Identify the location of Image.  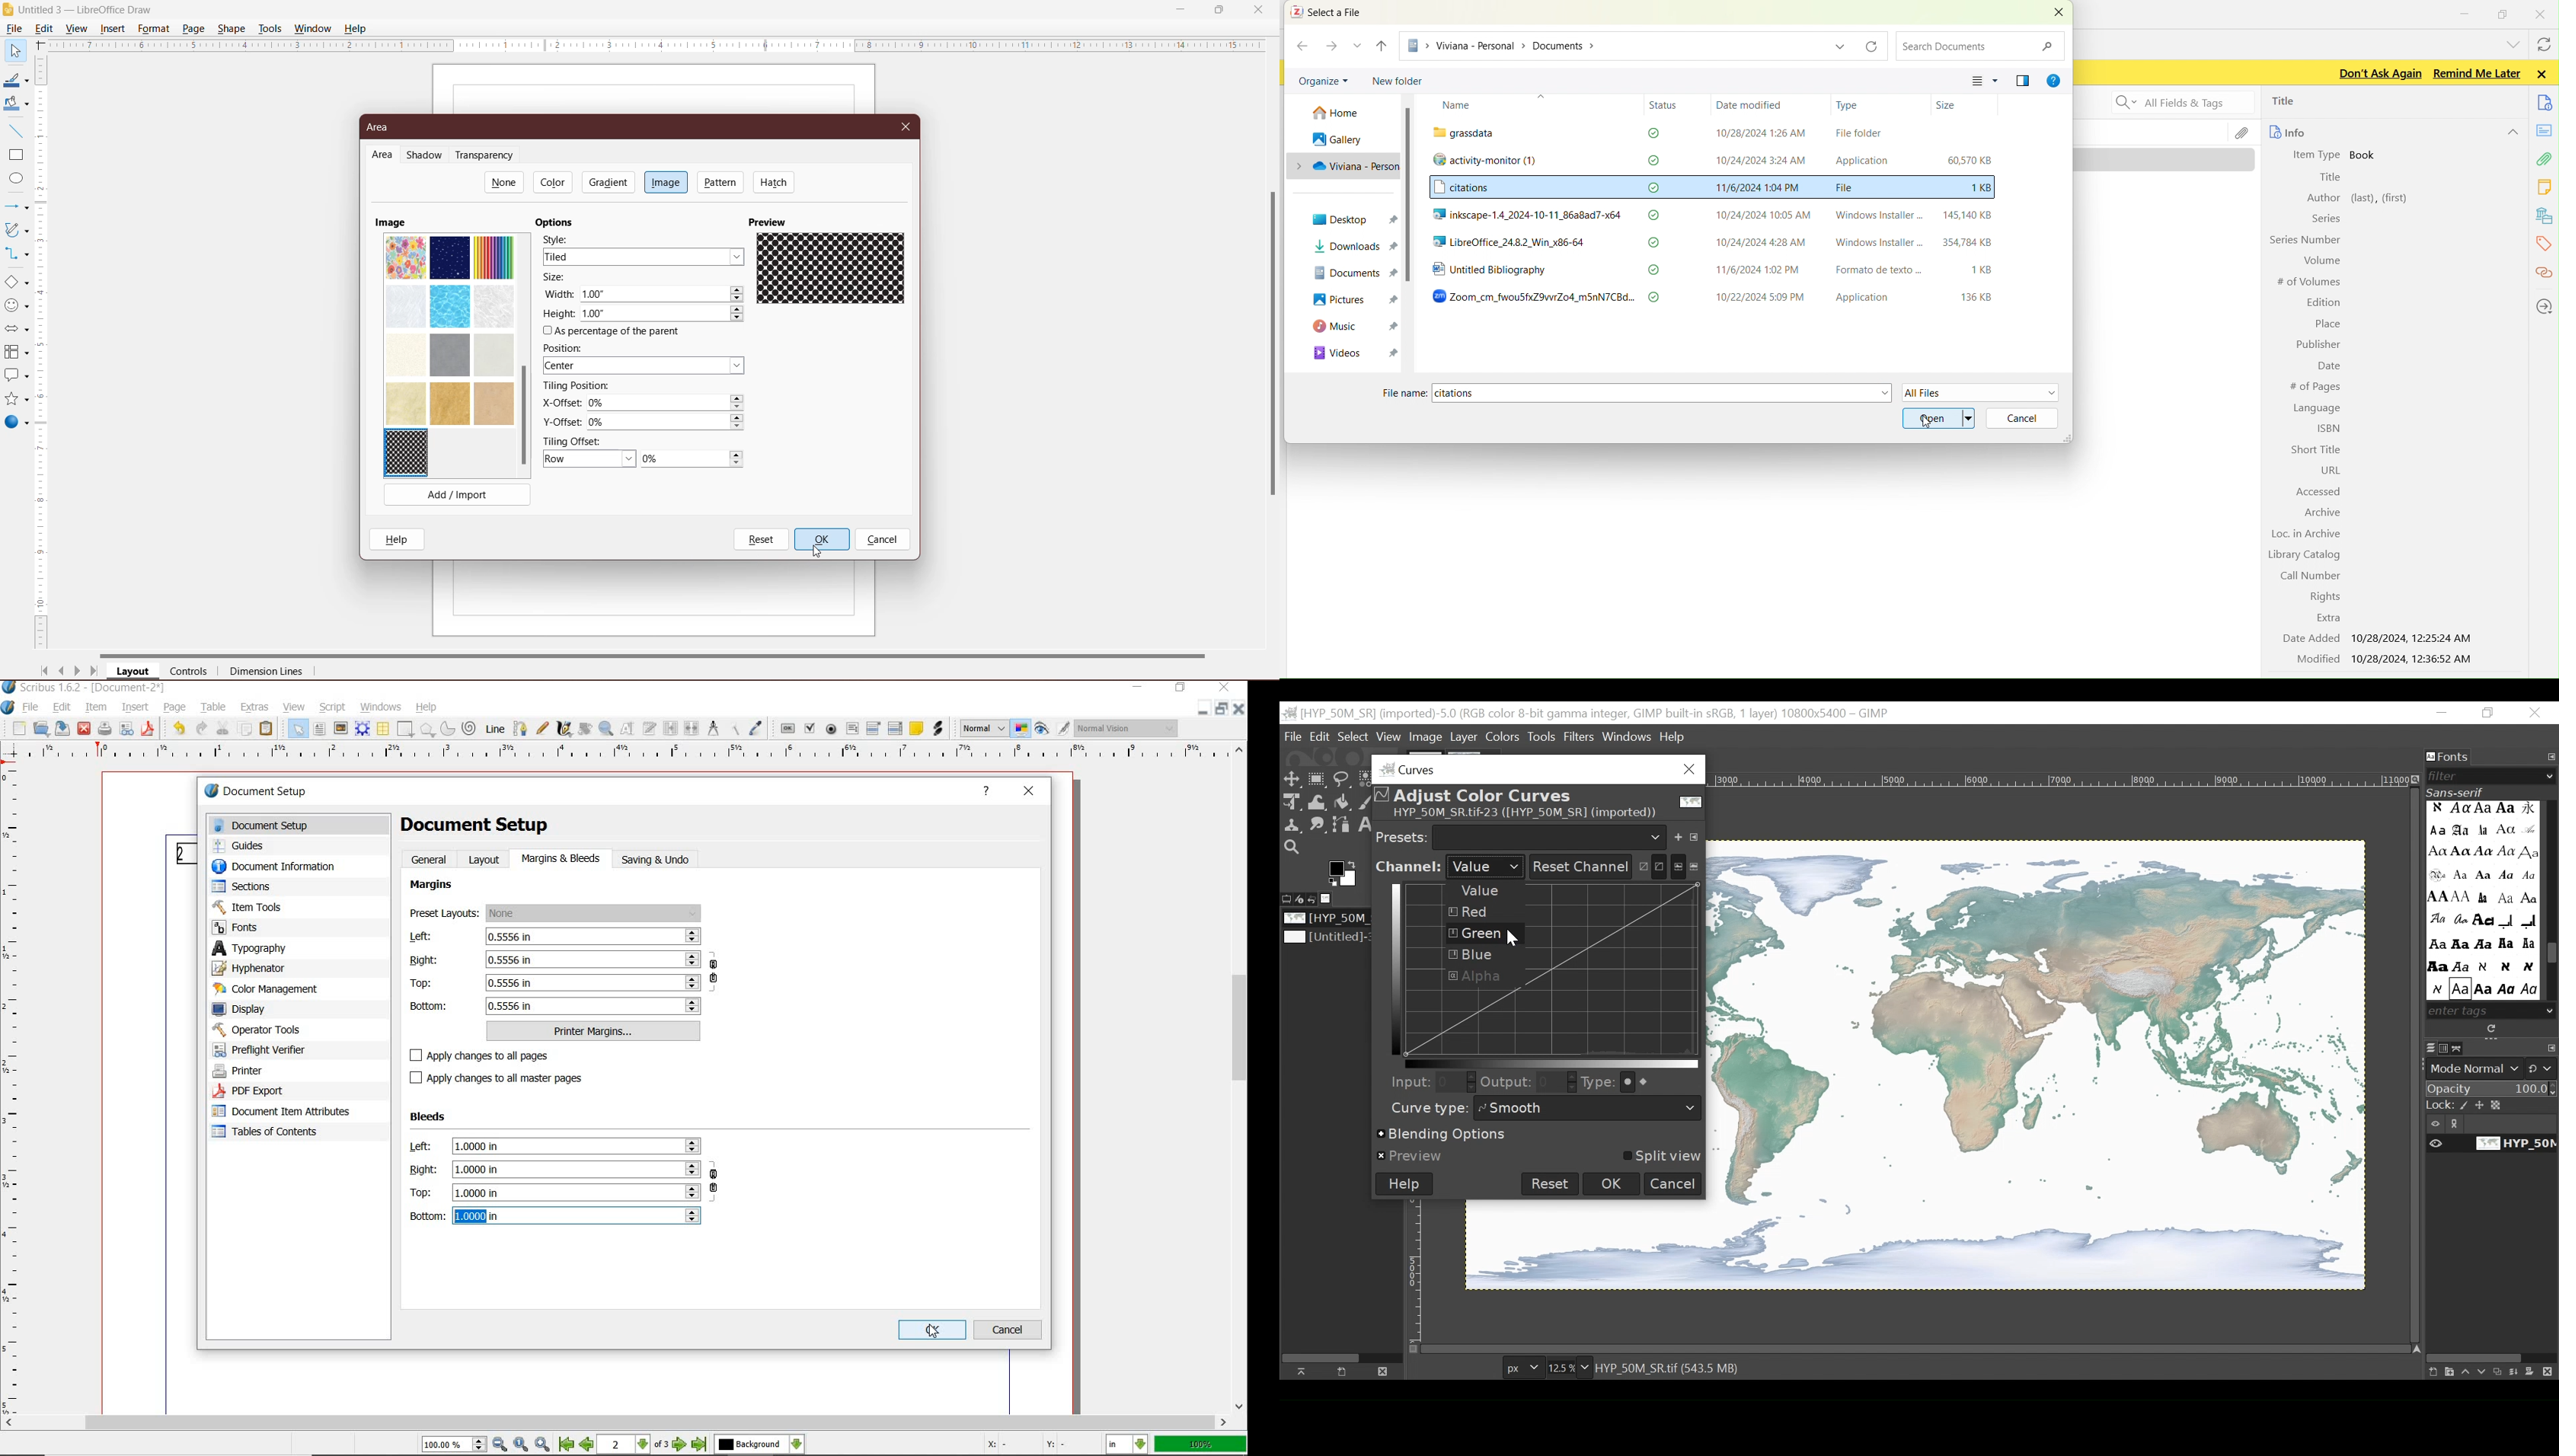
(1330, 899).